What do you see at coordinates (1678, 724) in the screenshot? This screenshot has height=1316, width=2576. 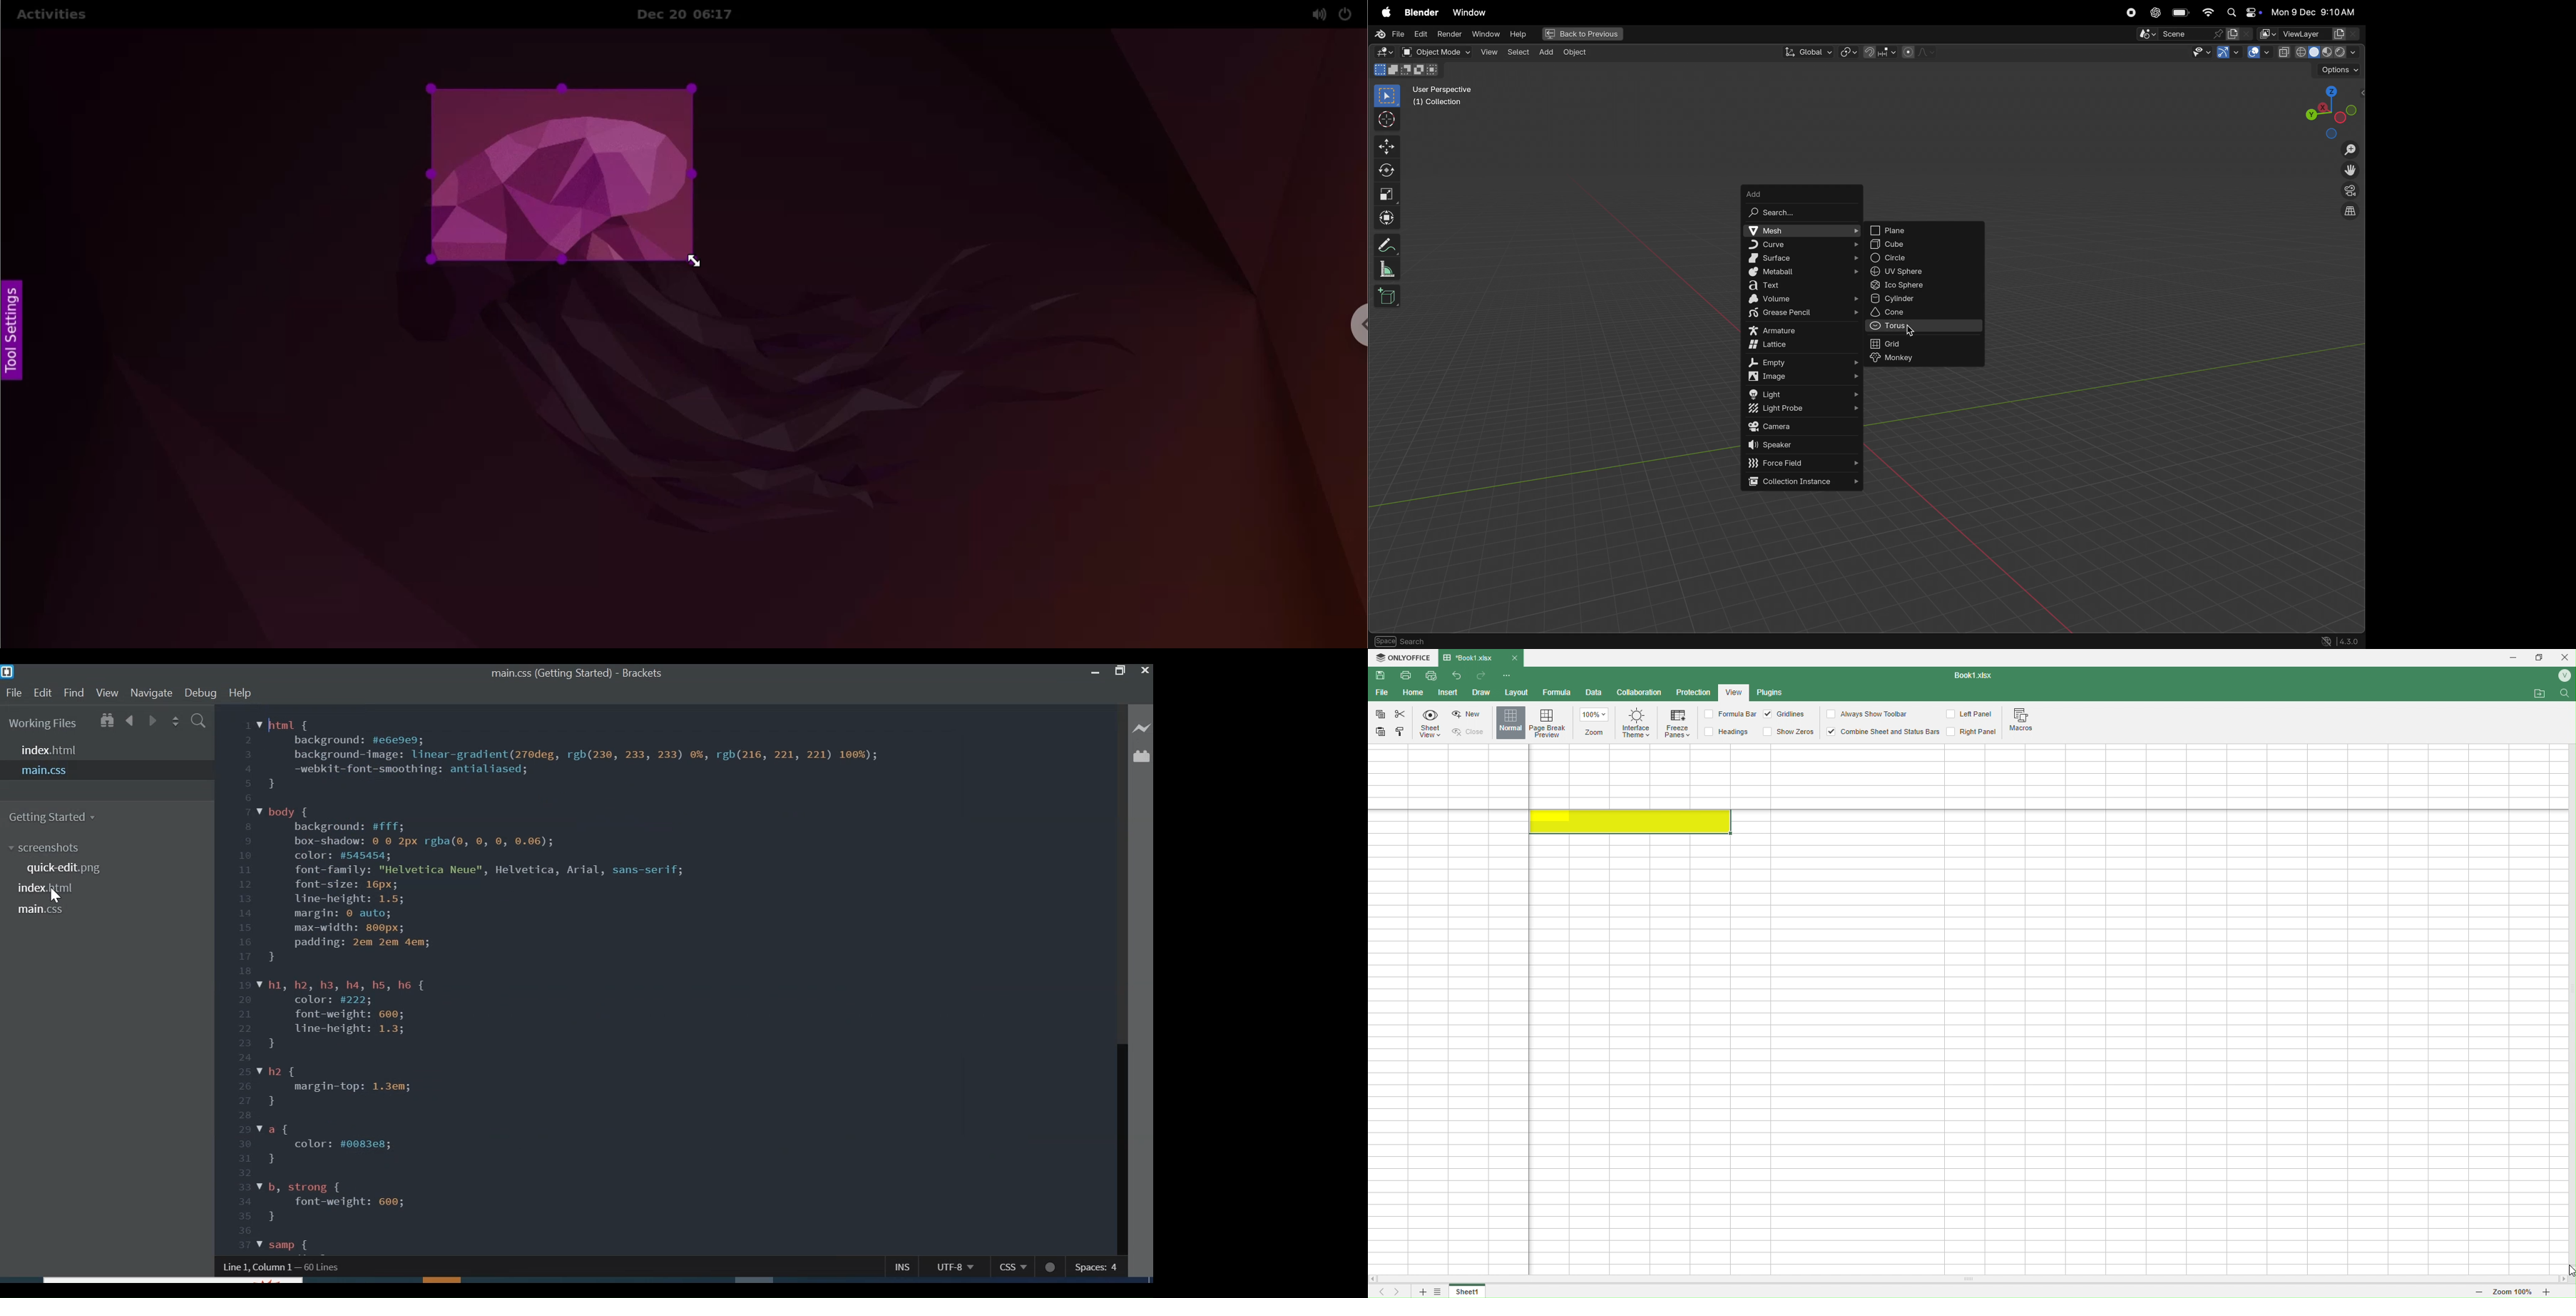 I see `Freeze Panes` at bounding box center [1678, 724].